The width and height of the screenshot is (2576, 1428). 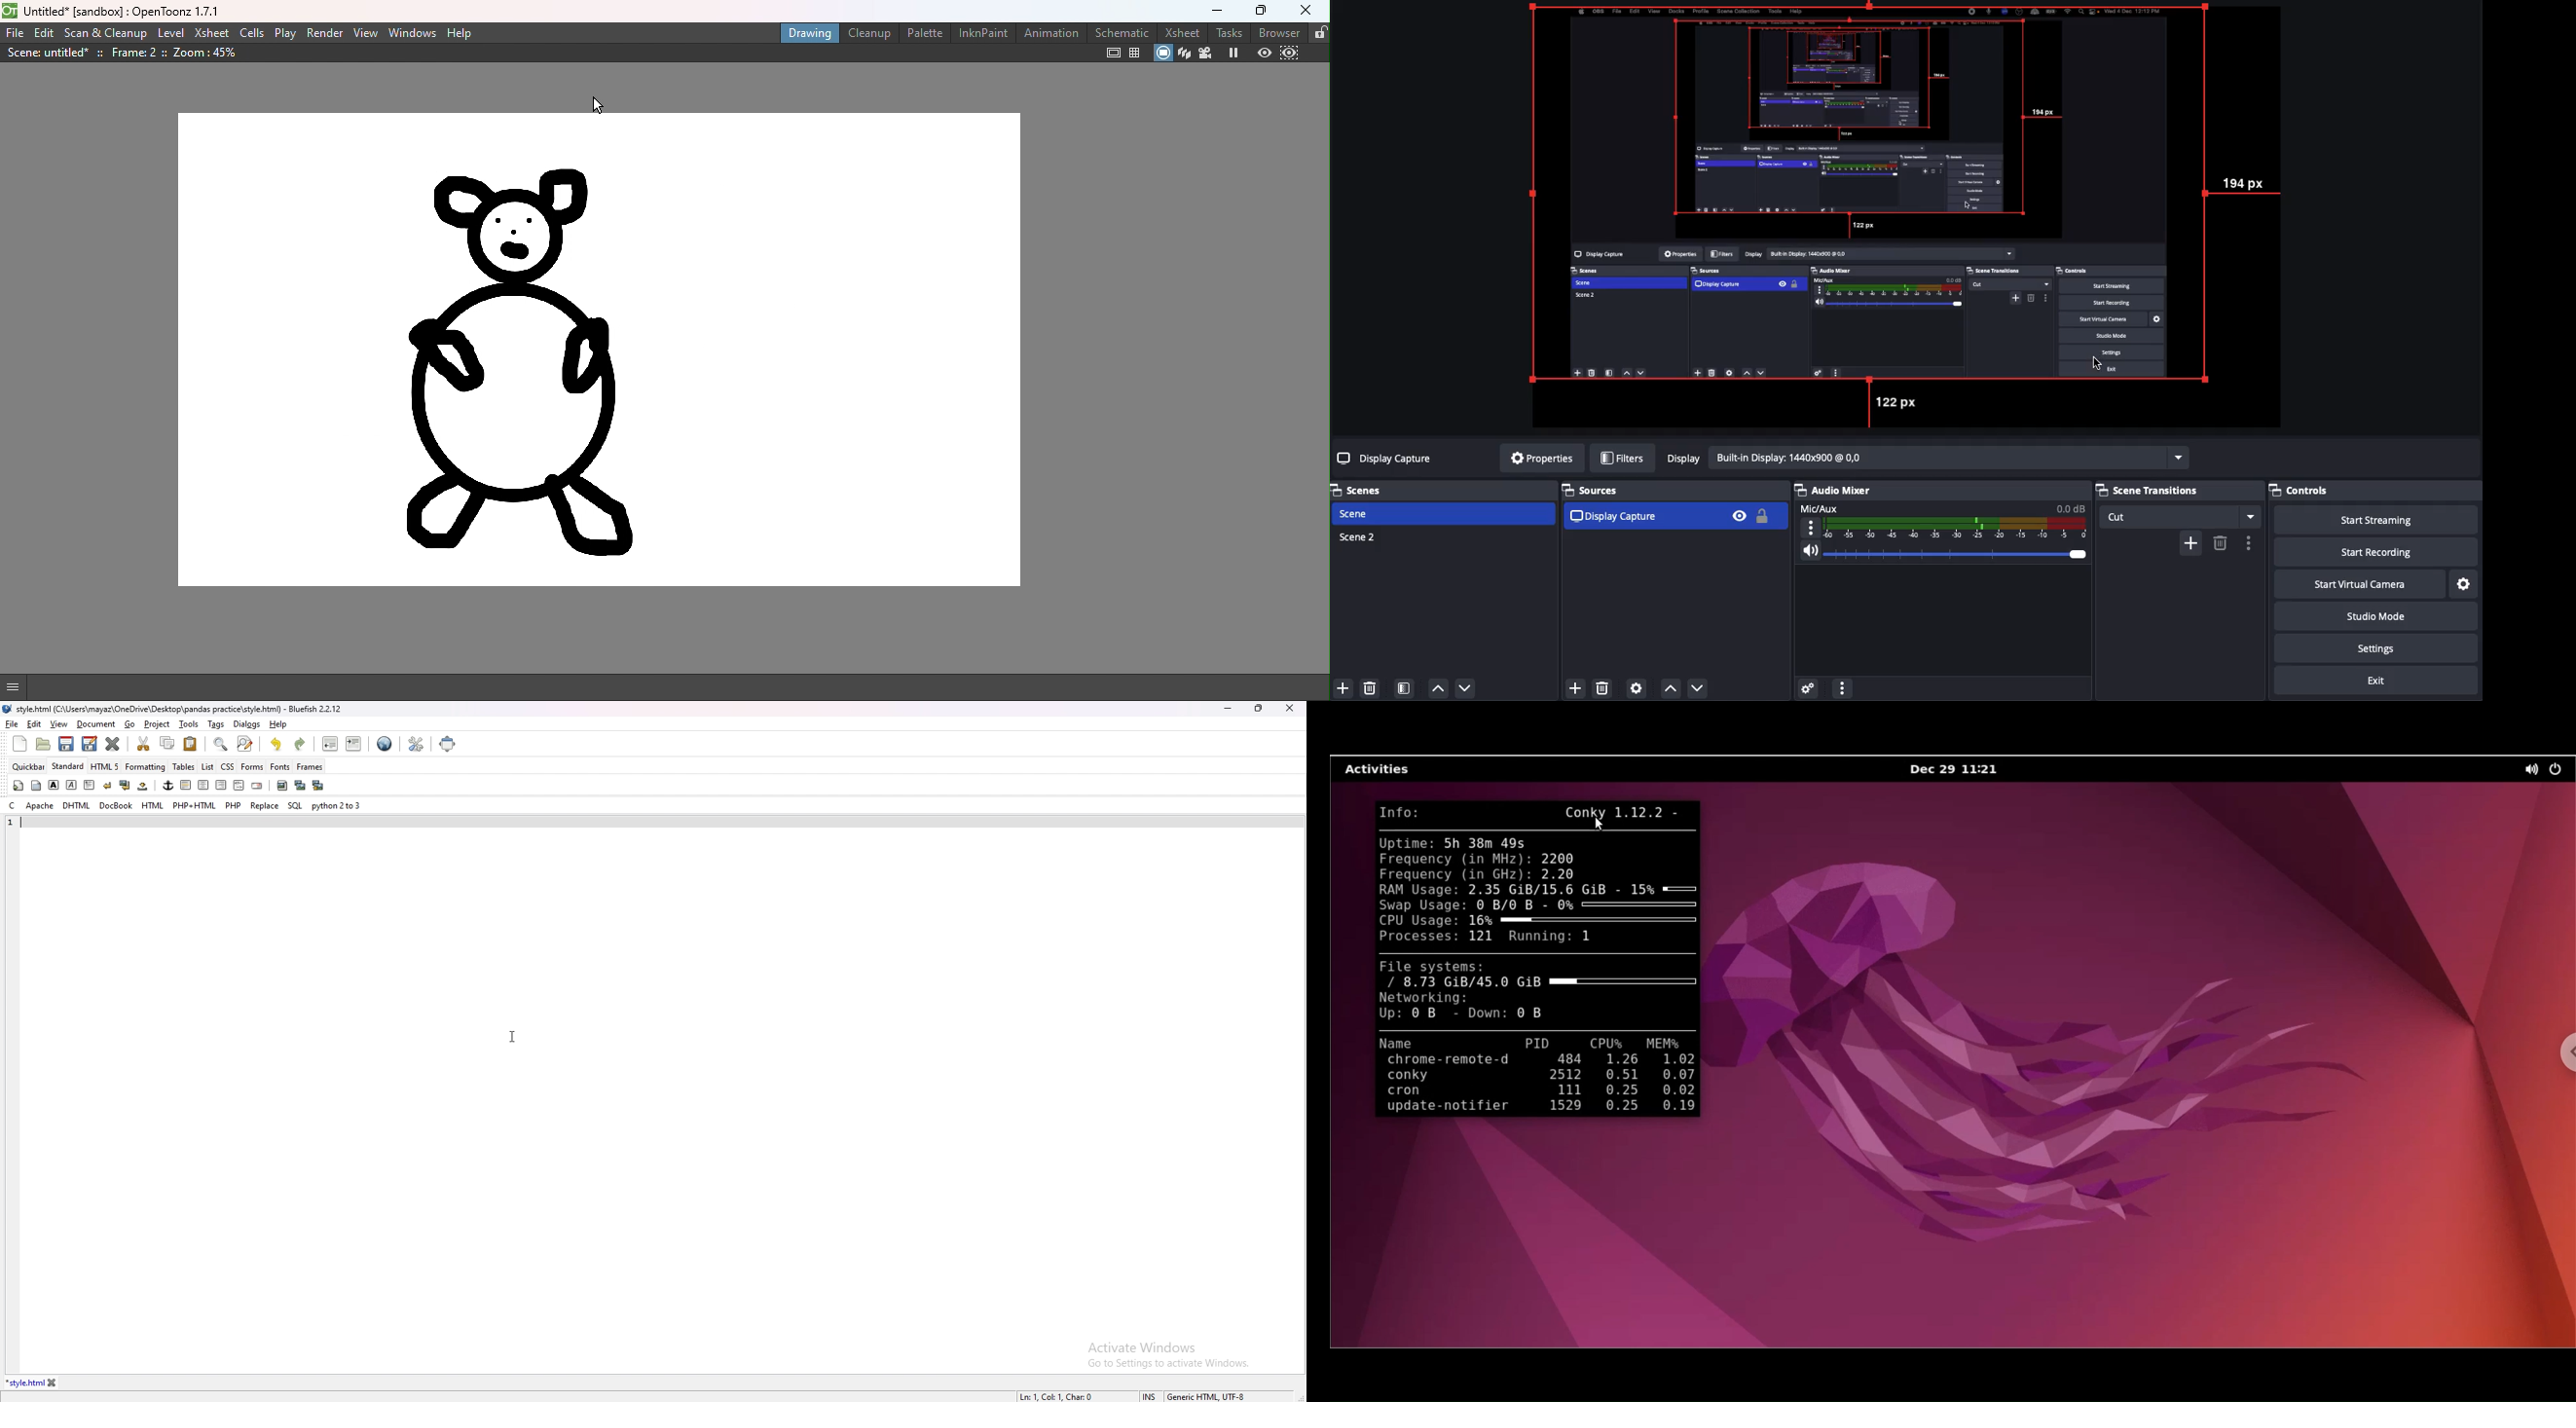 What do you see at coordinates (2320, 492) in the screenshot?
I see `Controls` at bounding box center [2320, 492].